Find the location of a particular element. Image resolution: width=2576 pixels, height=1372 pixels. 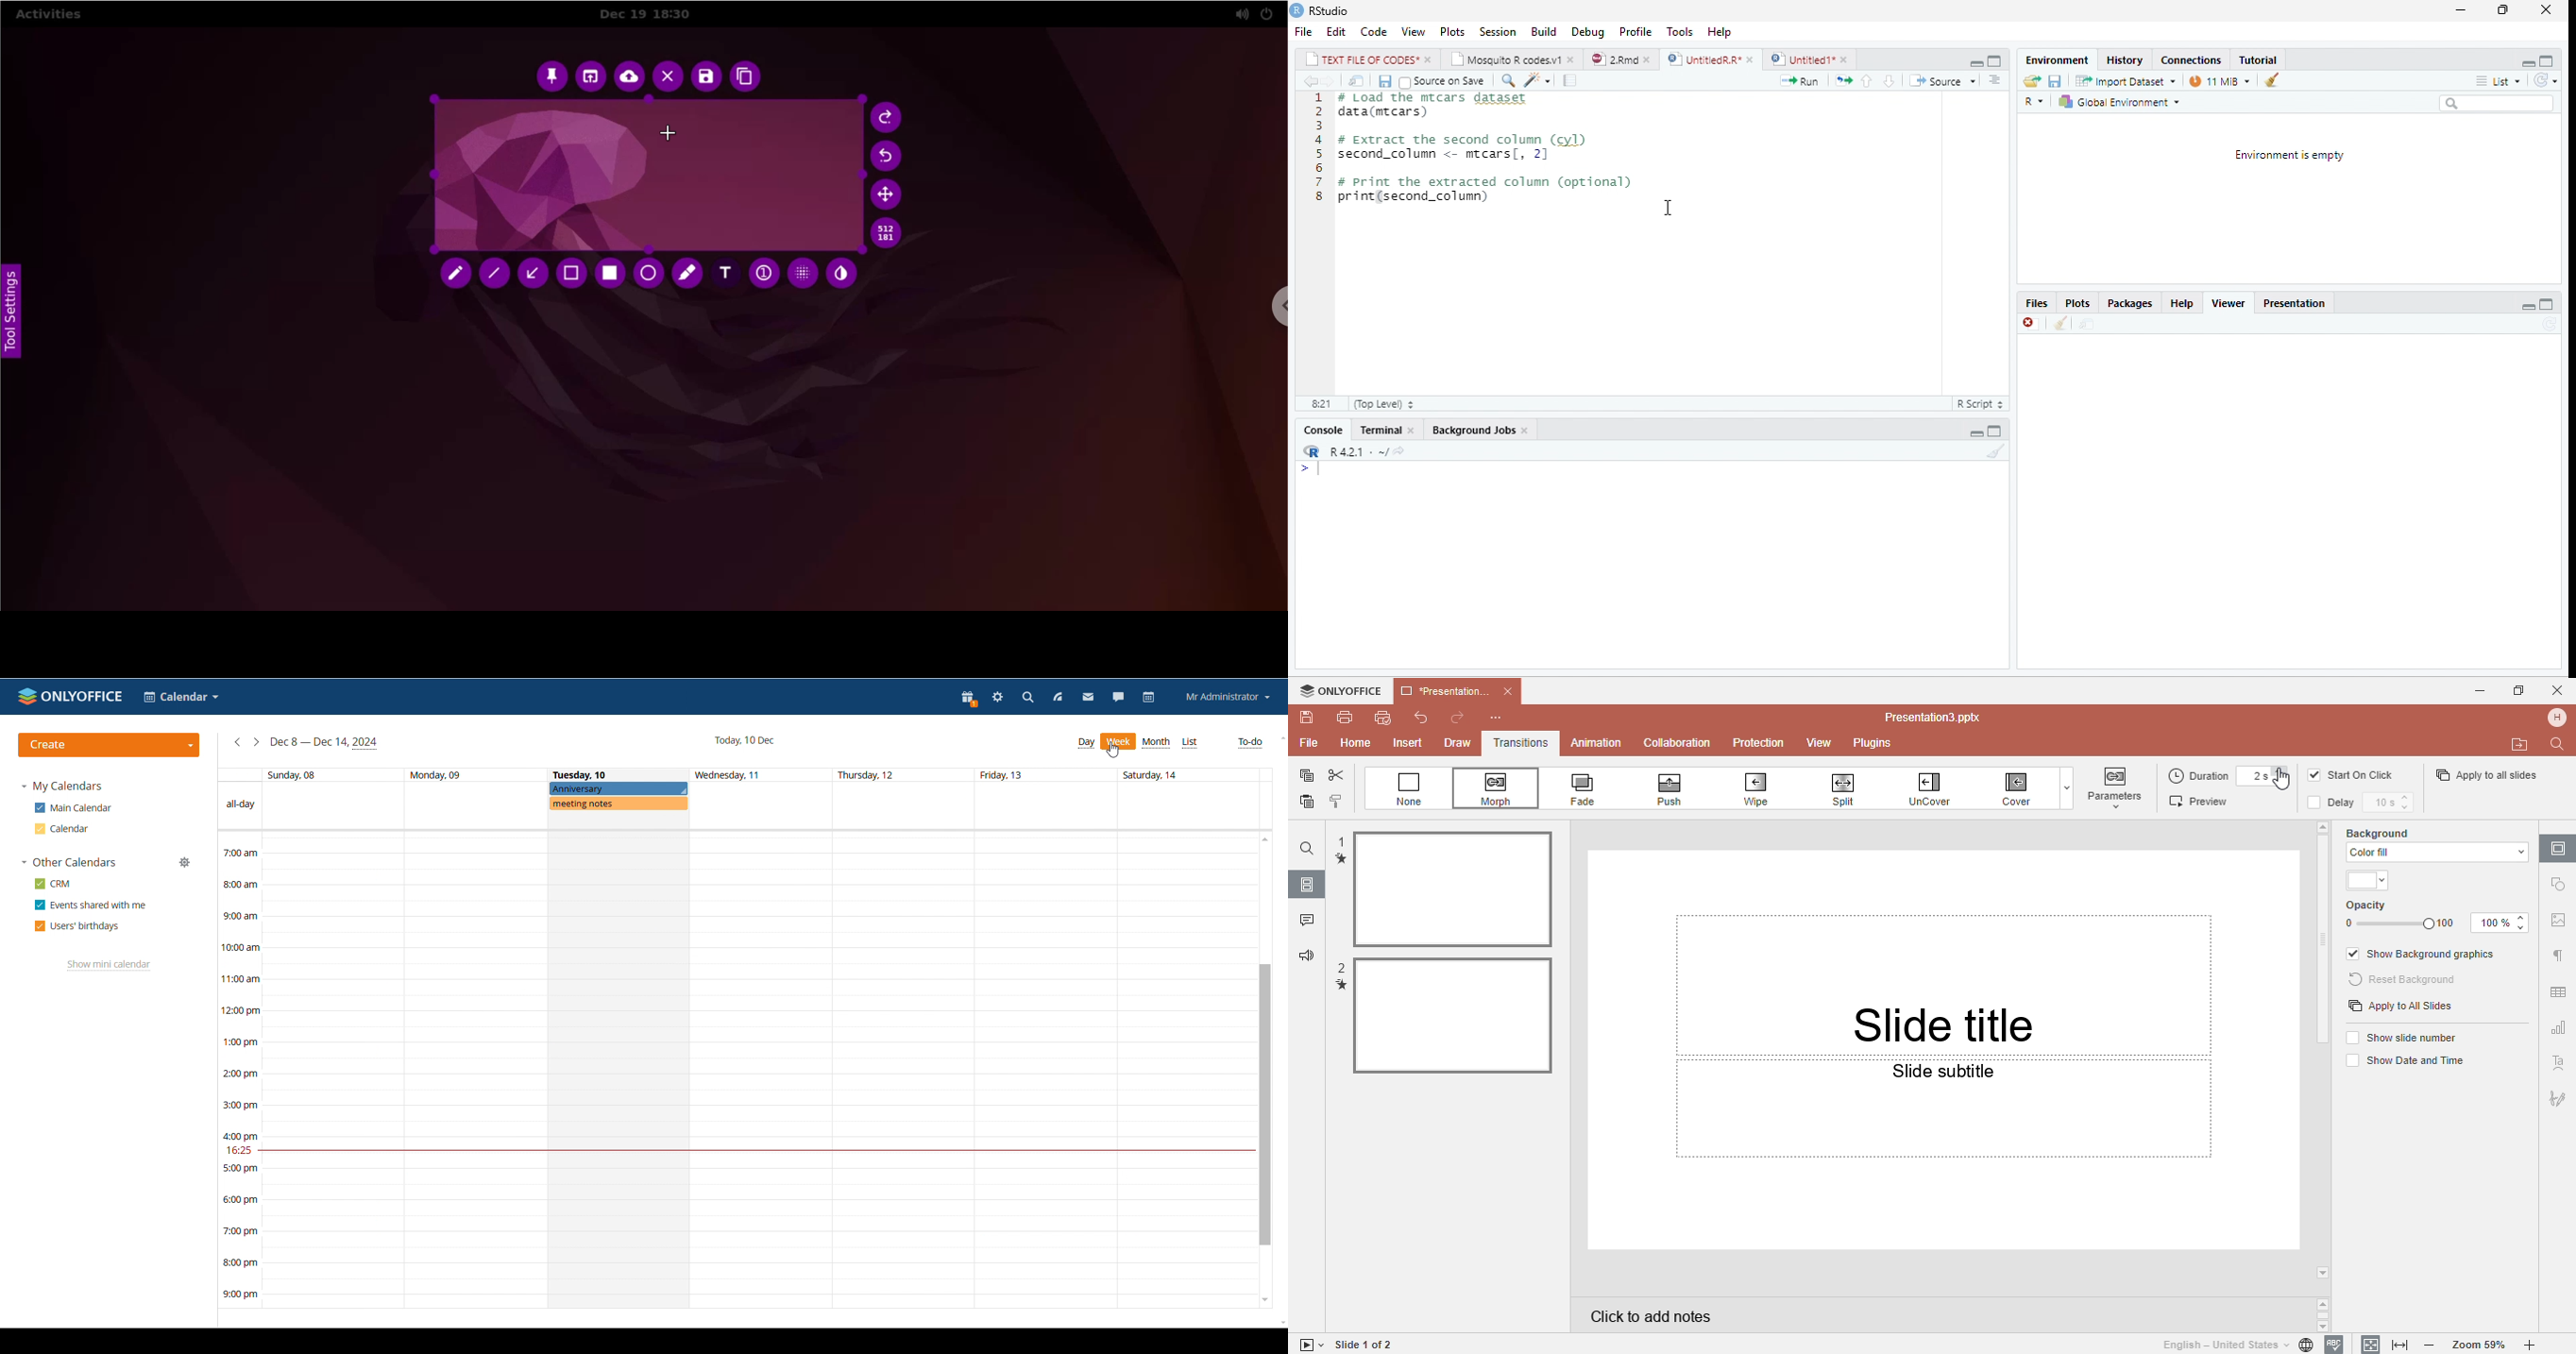

7 is located at coordinates (1318, 181).